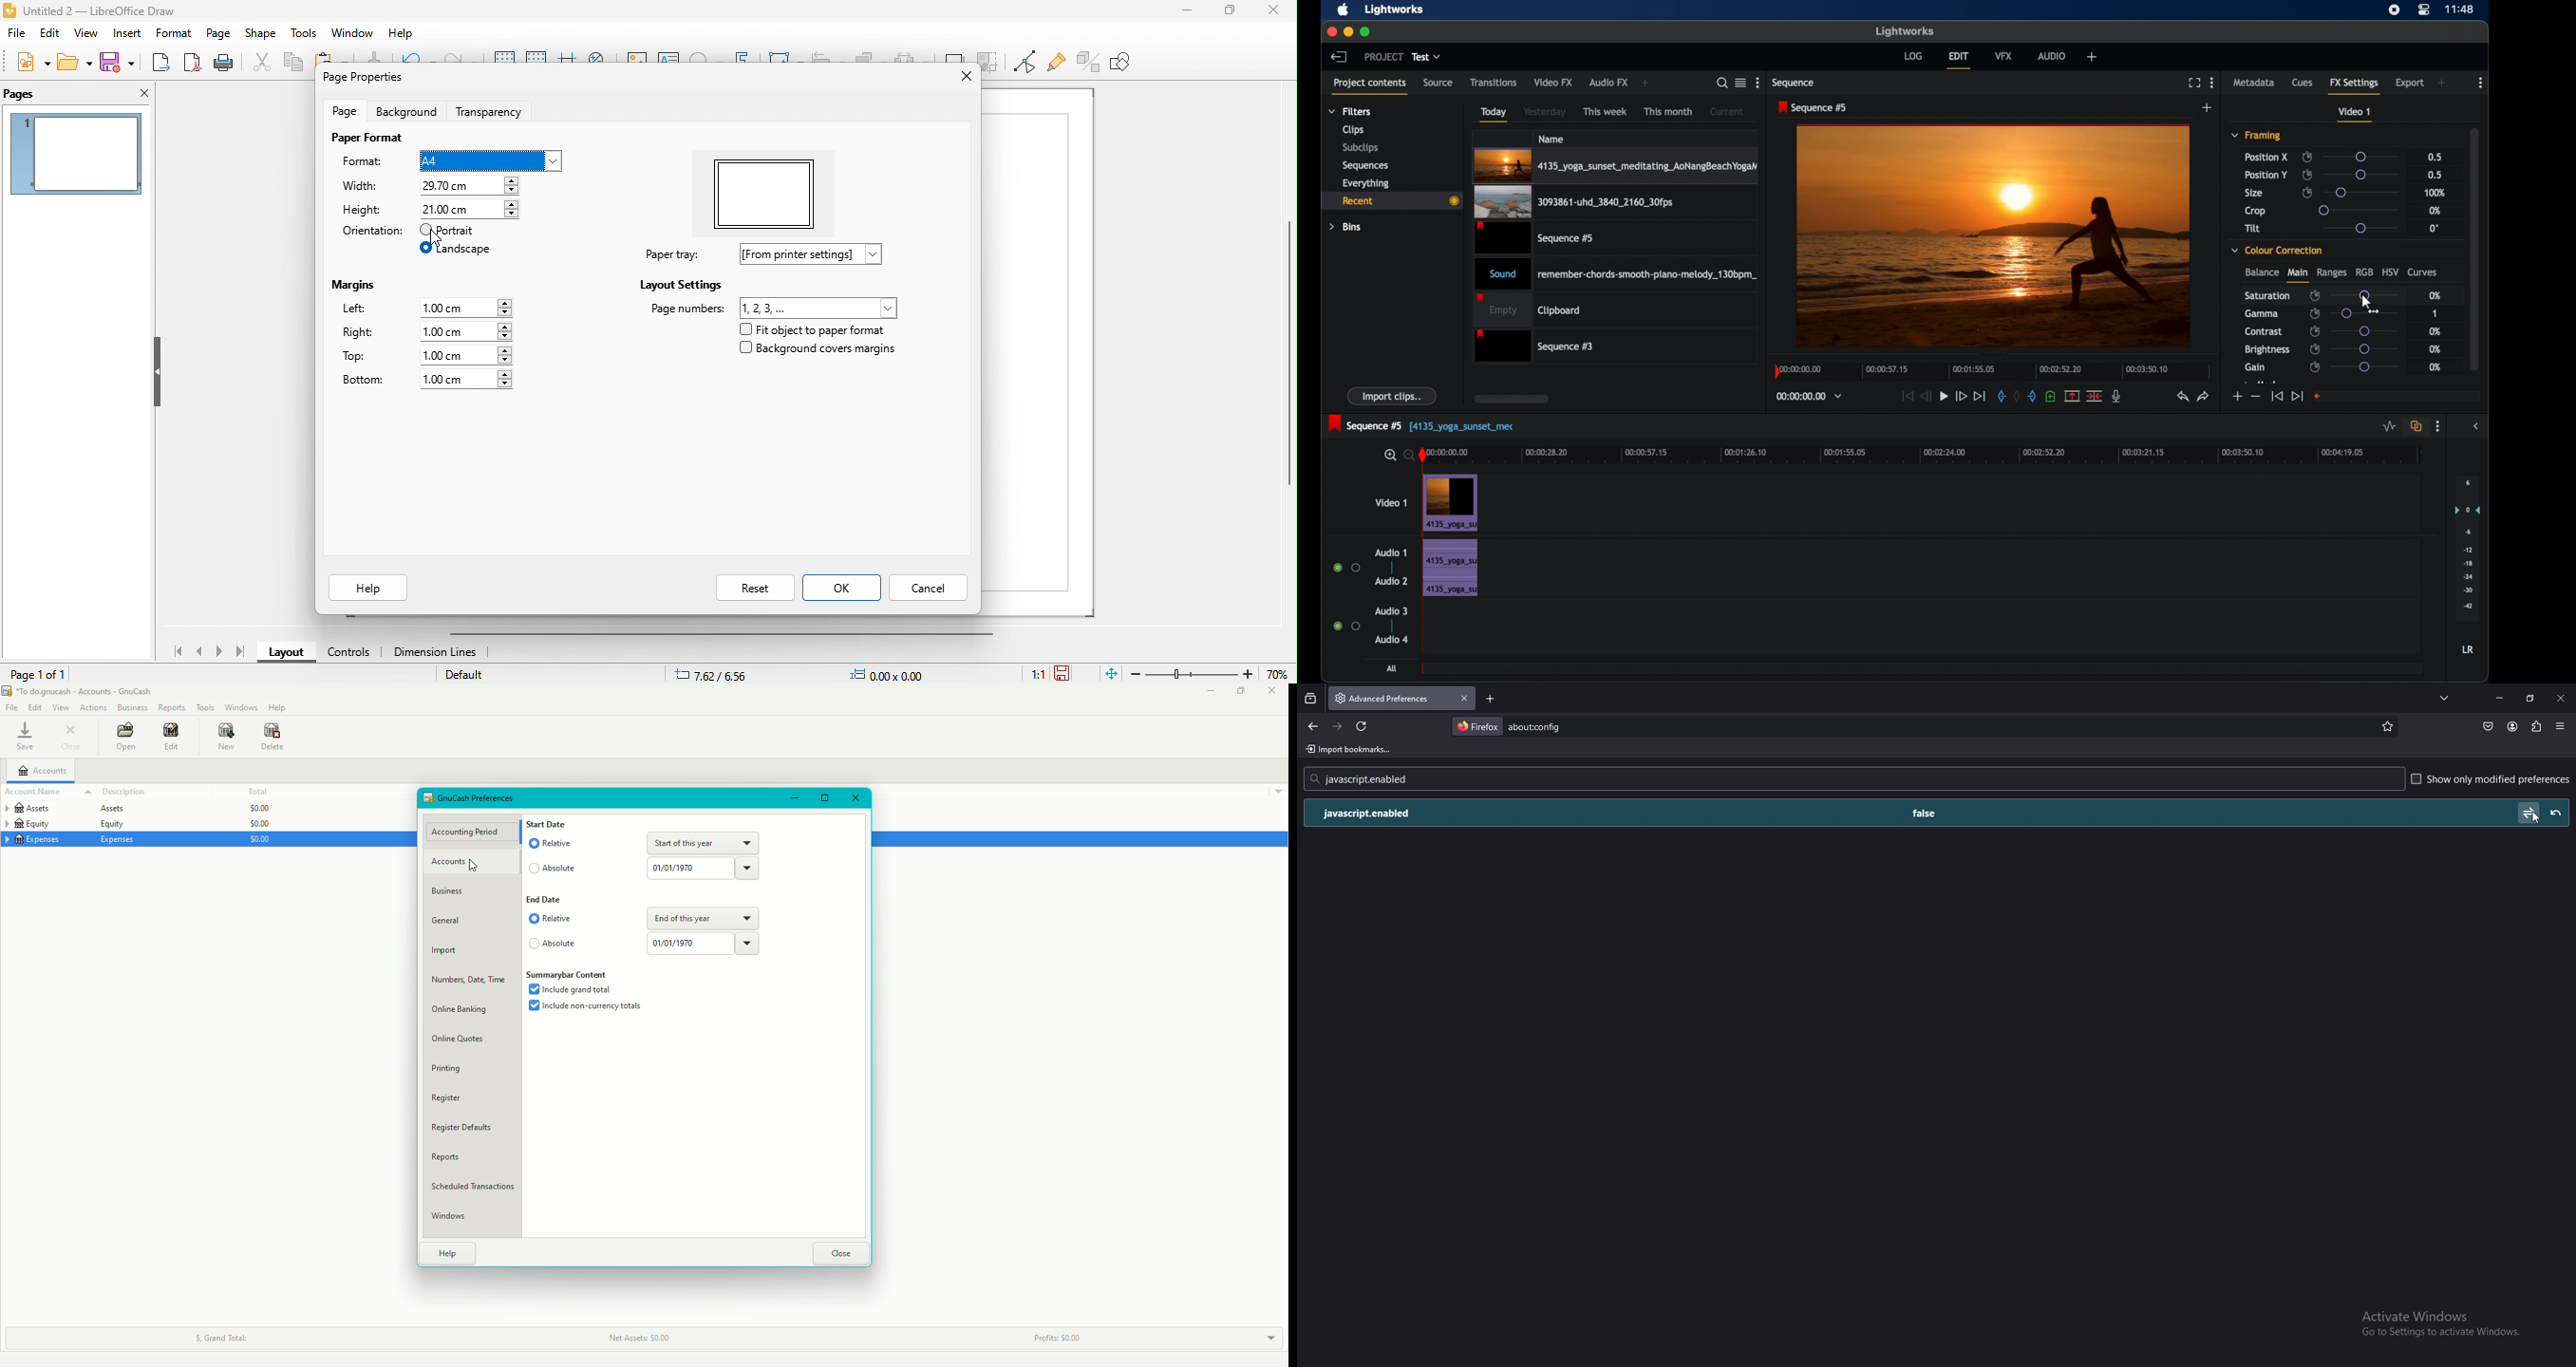  I want to click on close, so click(961, 81).